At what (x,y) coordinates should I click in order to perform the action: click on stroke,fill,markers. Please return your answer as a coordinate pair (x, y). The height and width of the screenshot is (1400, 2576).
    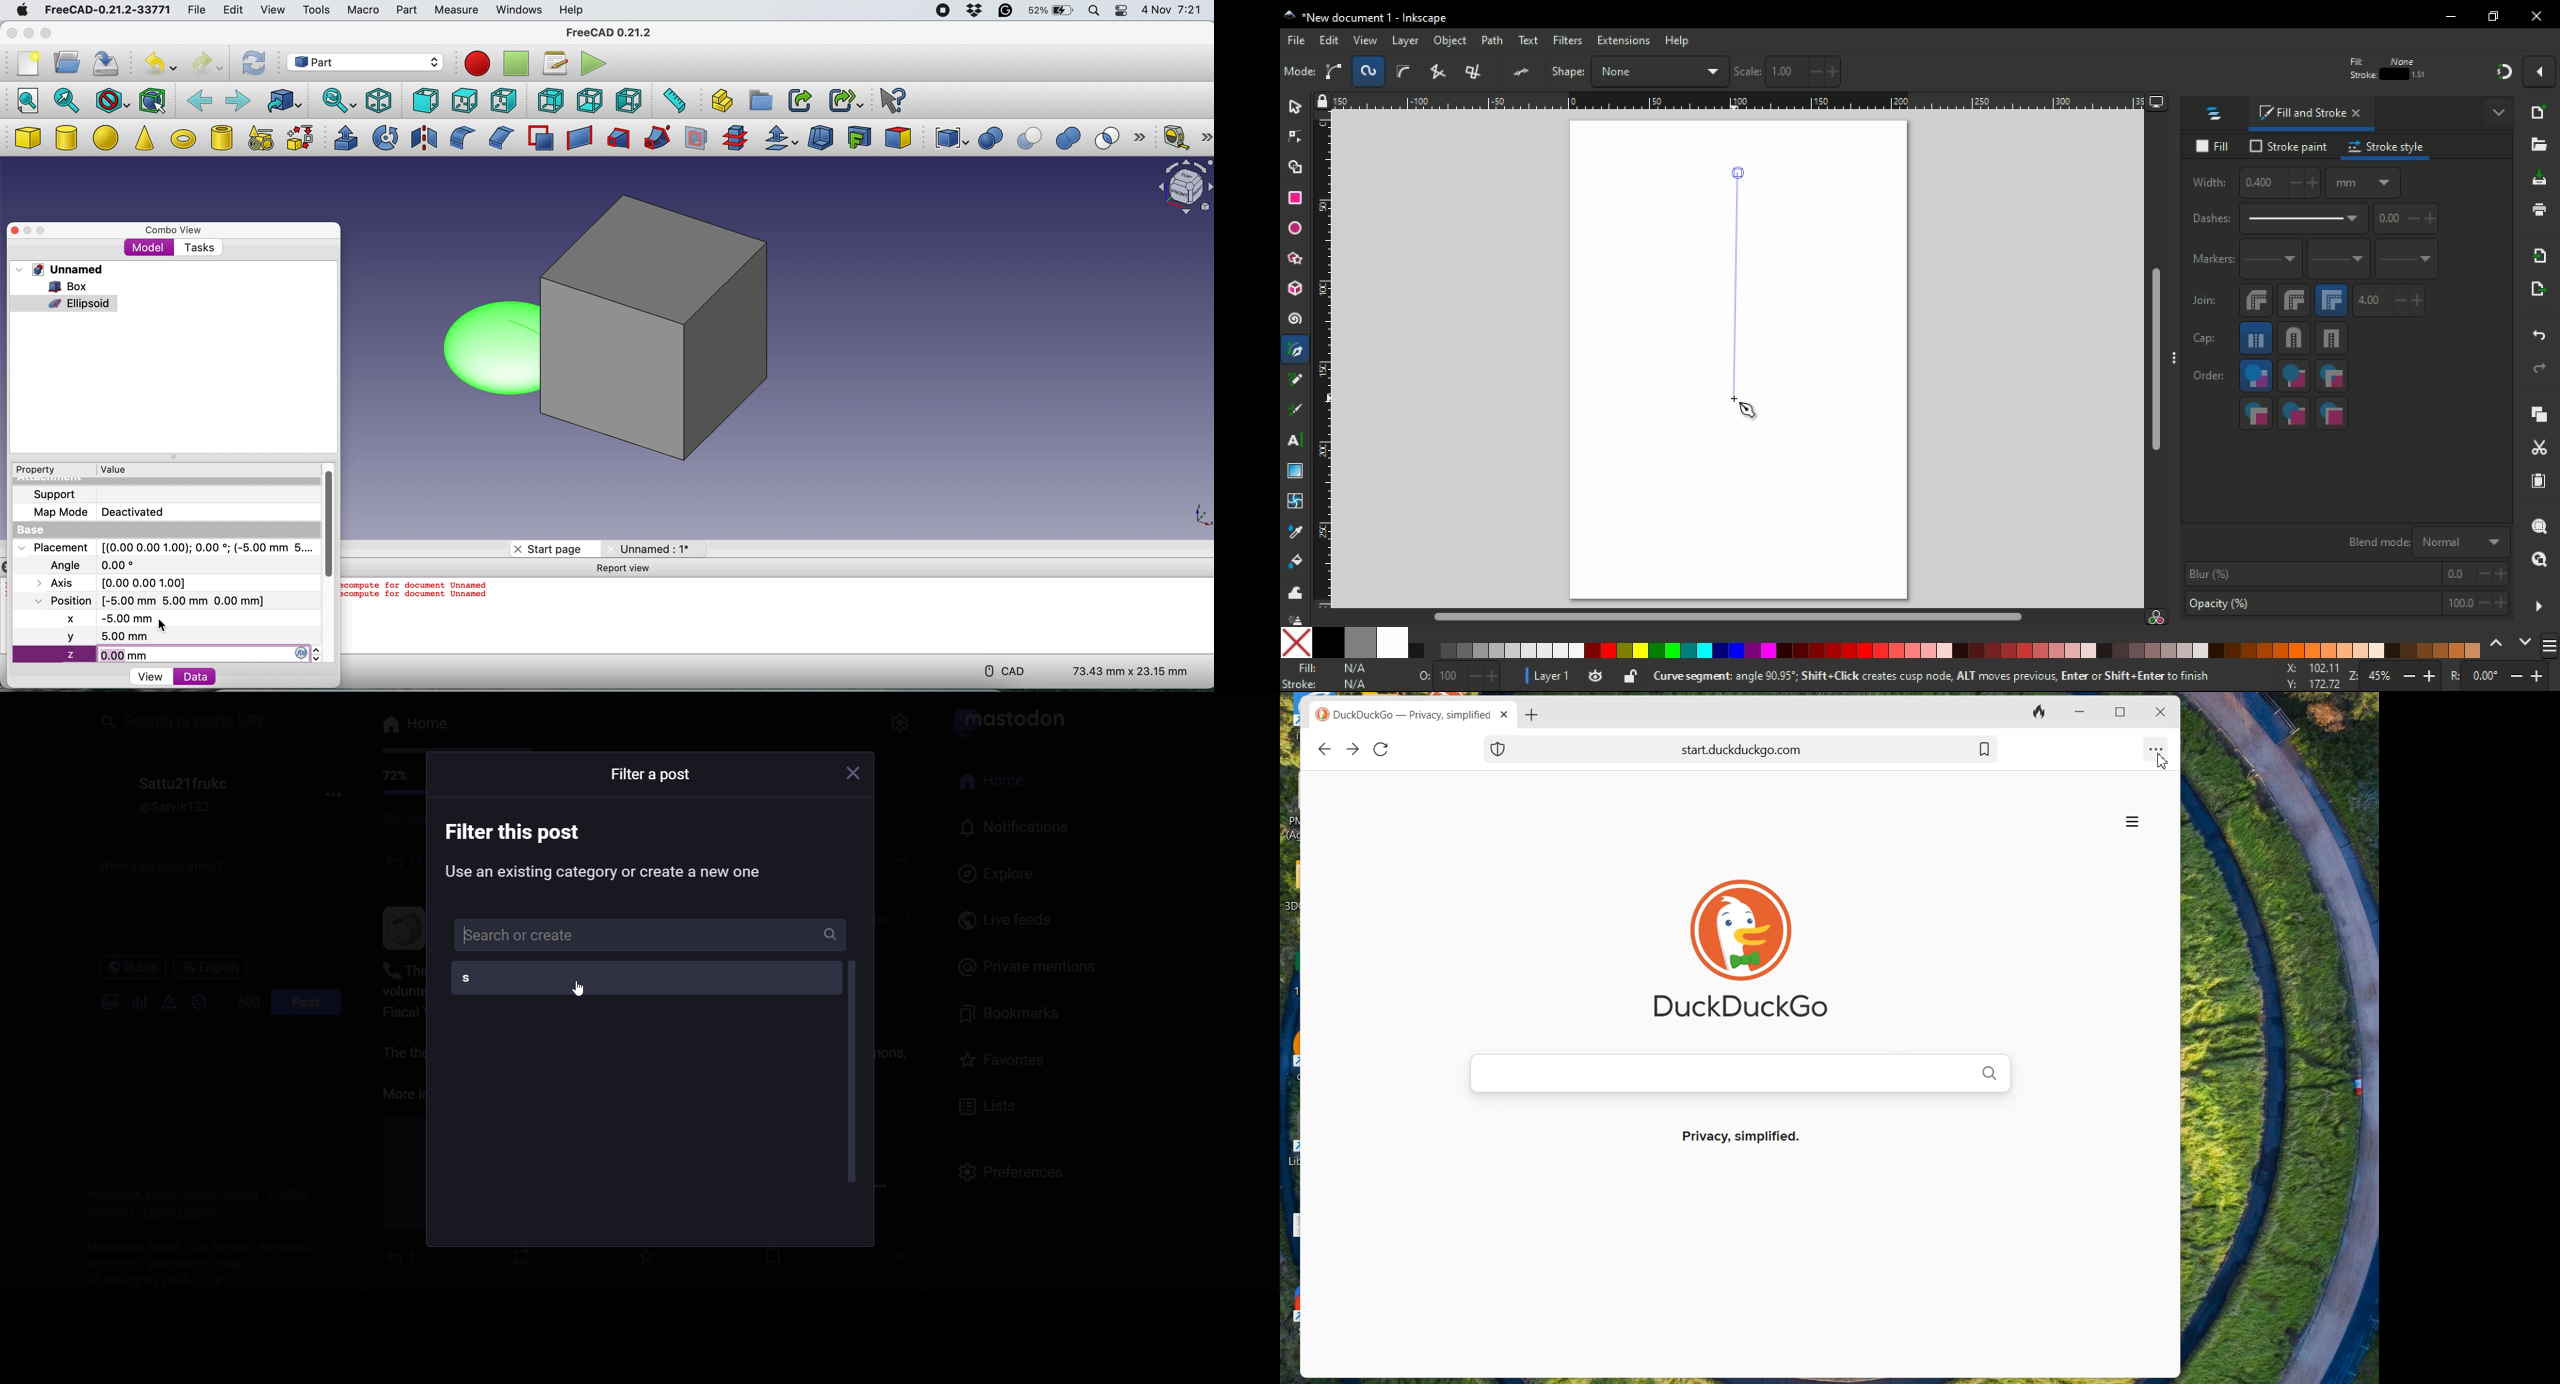
    Looking at the image, I should click on (2294, 377).